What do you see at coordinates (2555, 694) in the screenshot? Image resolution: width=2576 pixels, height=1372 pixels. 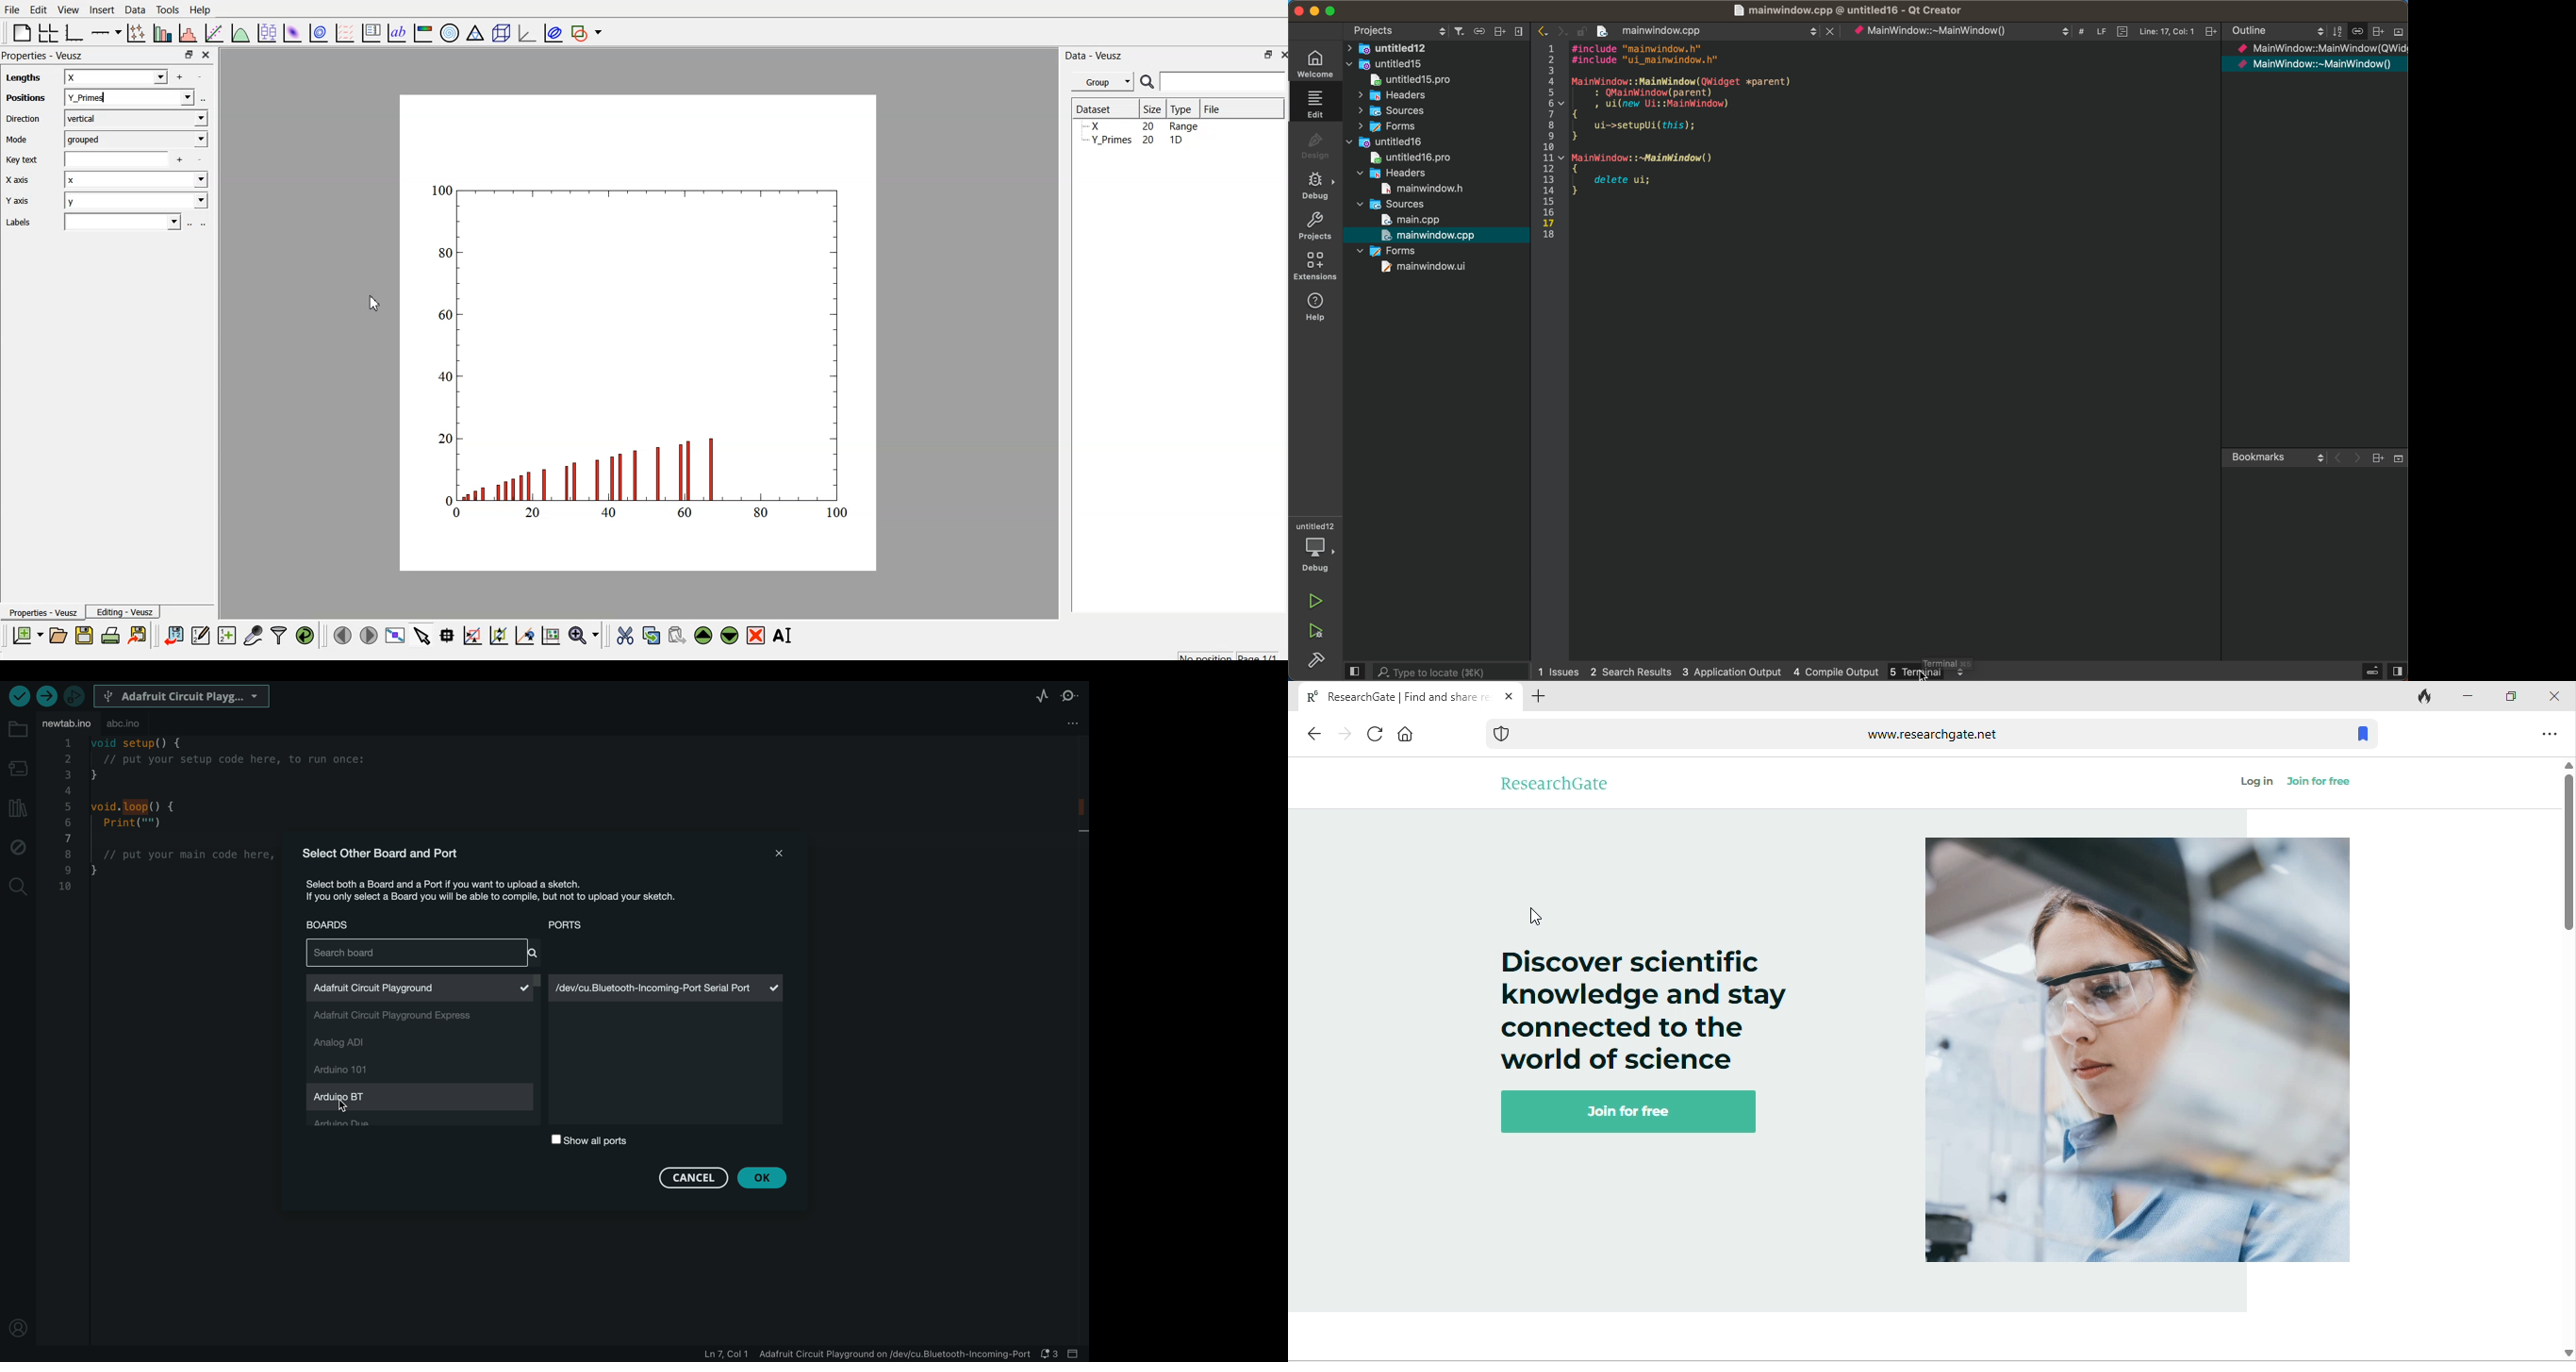 I see `close` at bounding box center [2555, 694].